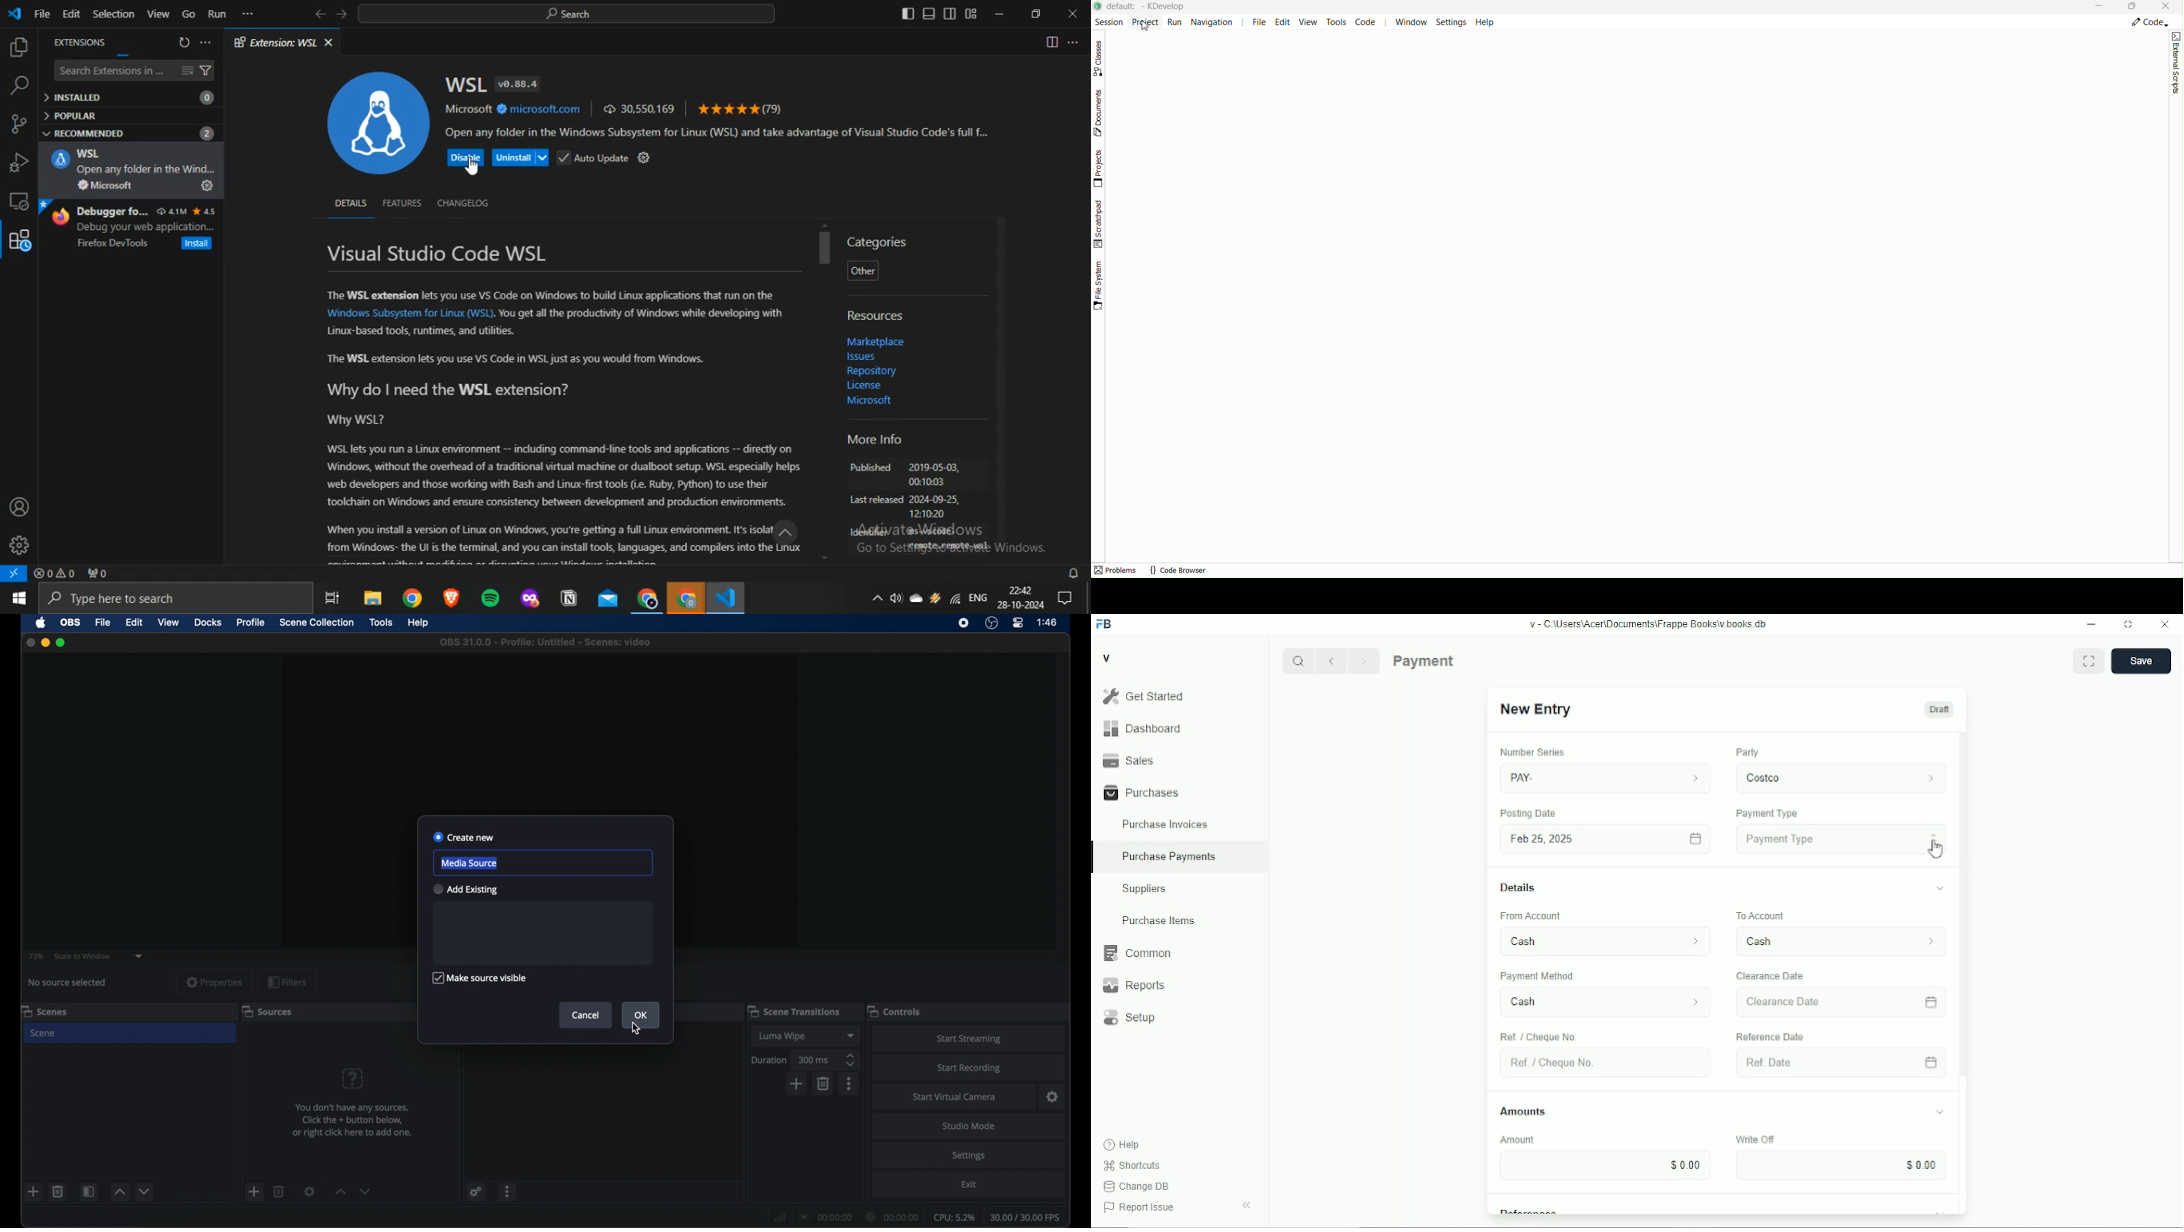 The image size is (2184, 1232). What do you see at coordinates (59, 1191) in the screenshot?
I see `delete` at bounding box center [59, 1191].